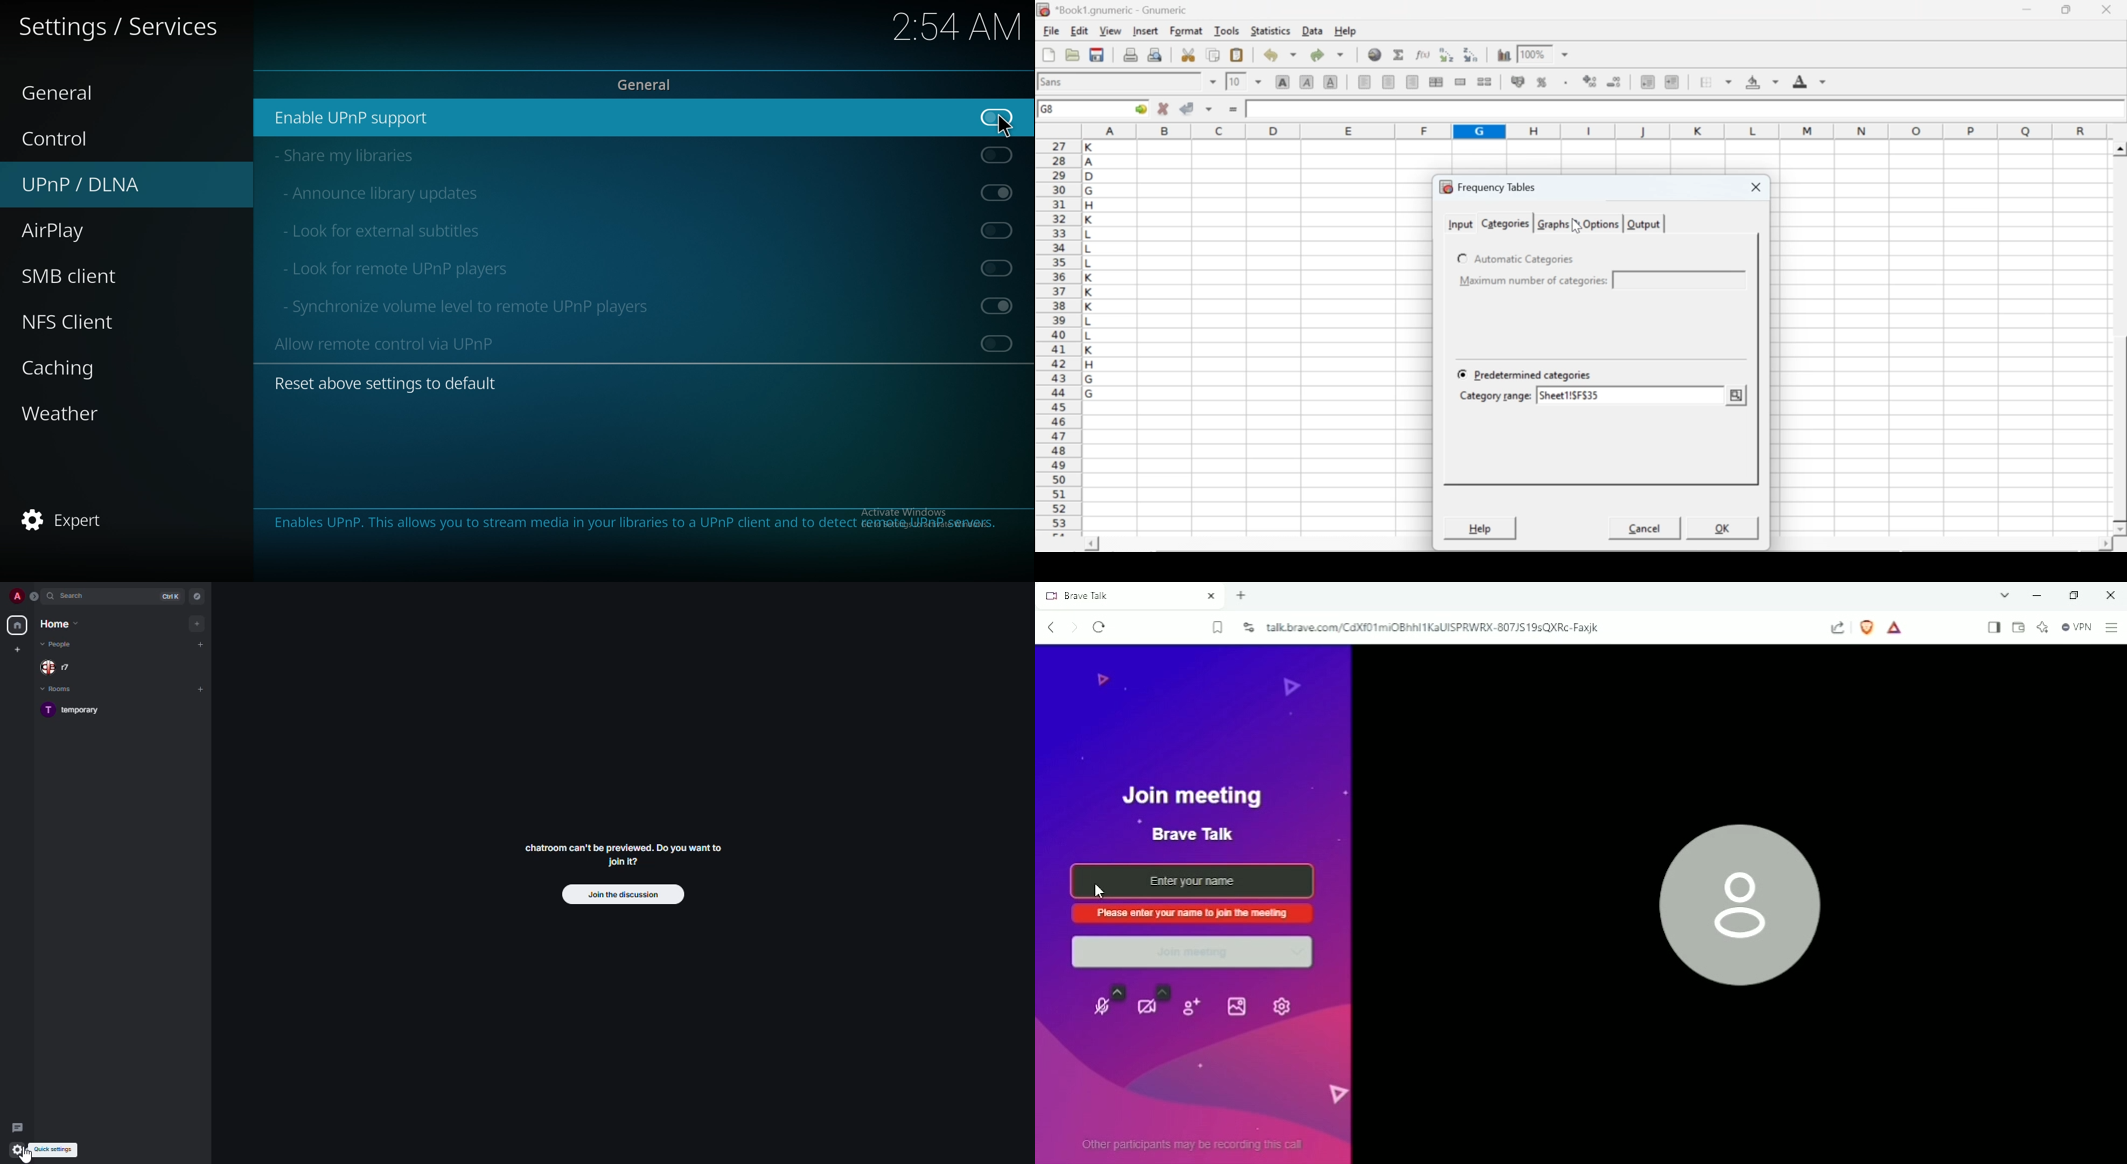  What do you see at coordinates (36, 596) in the screenshot?
I see `expand` at bounding box center [36, 596].